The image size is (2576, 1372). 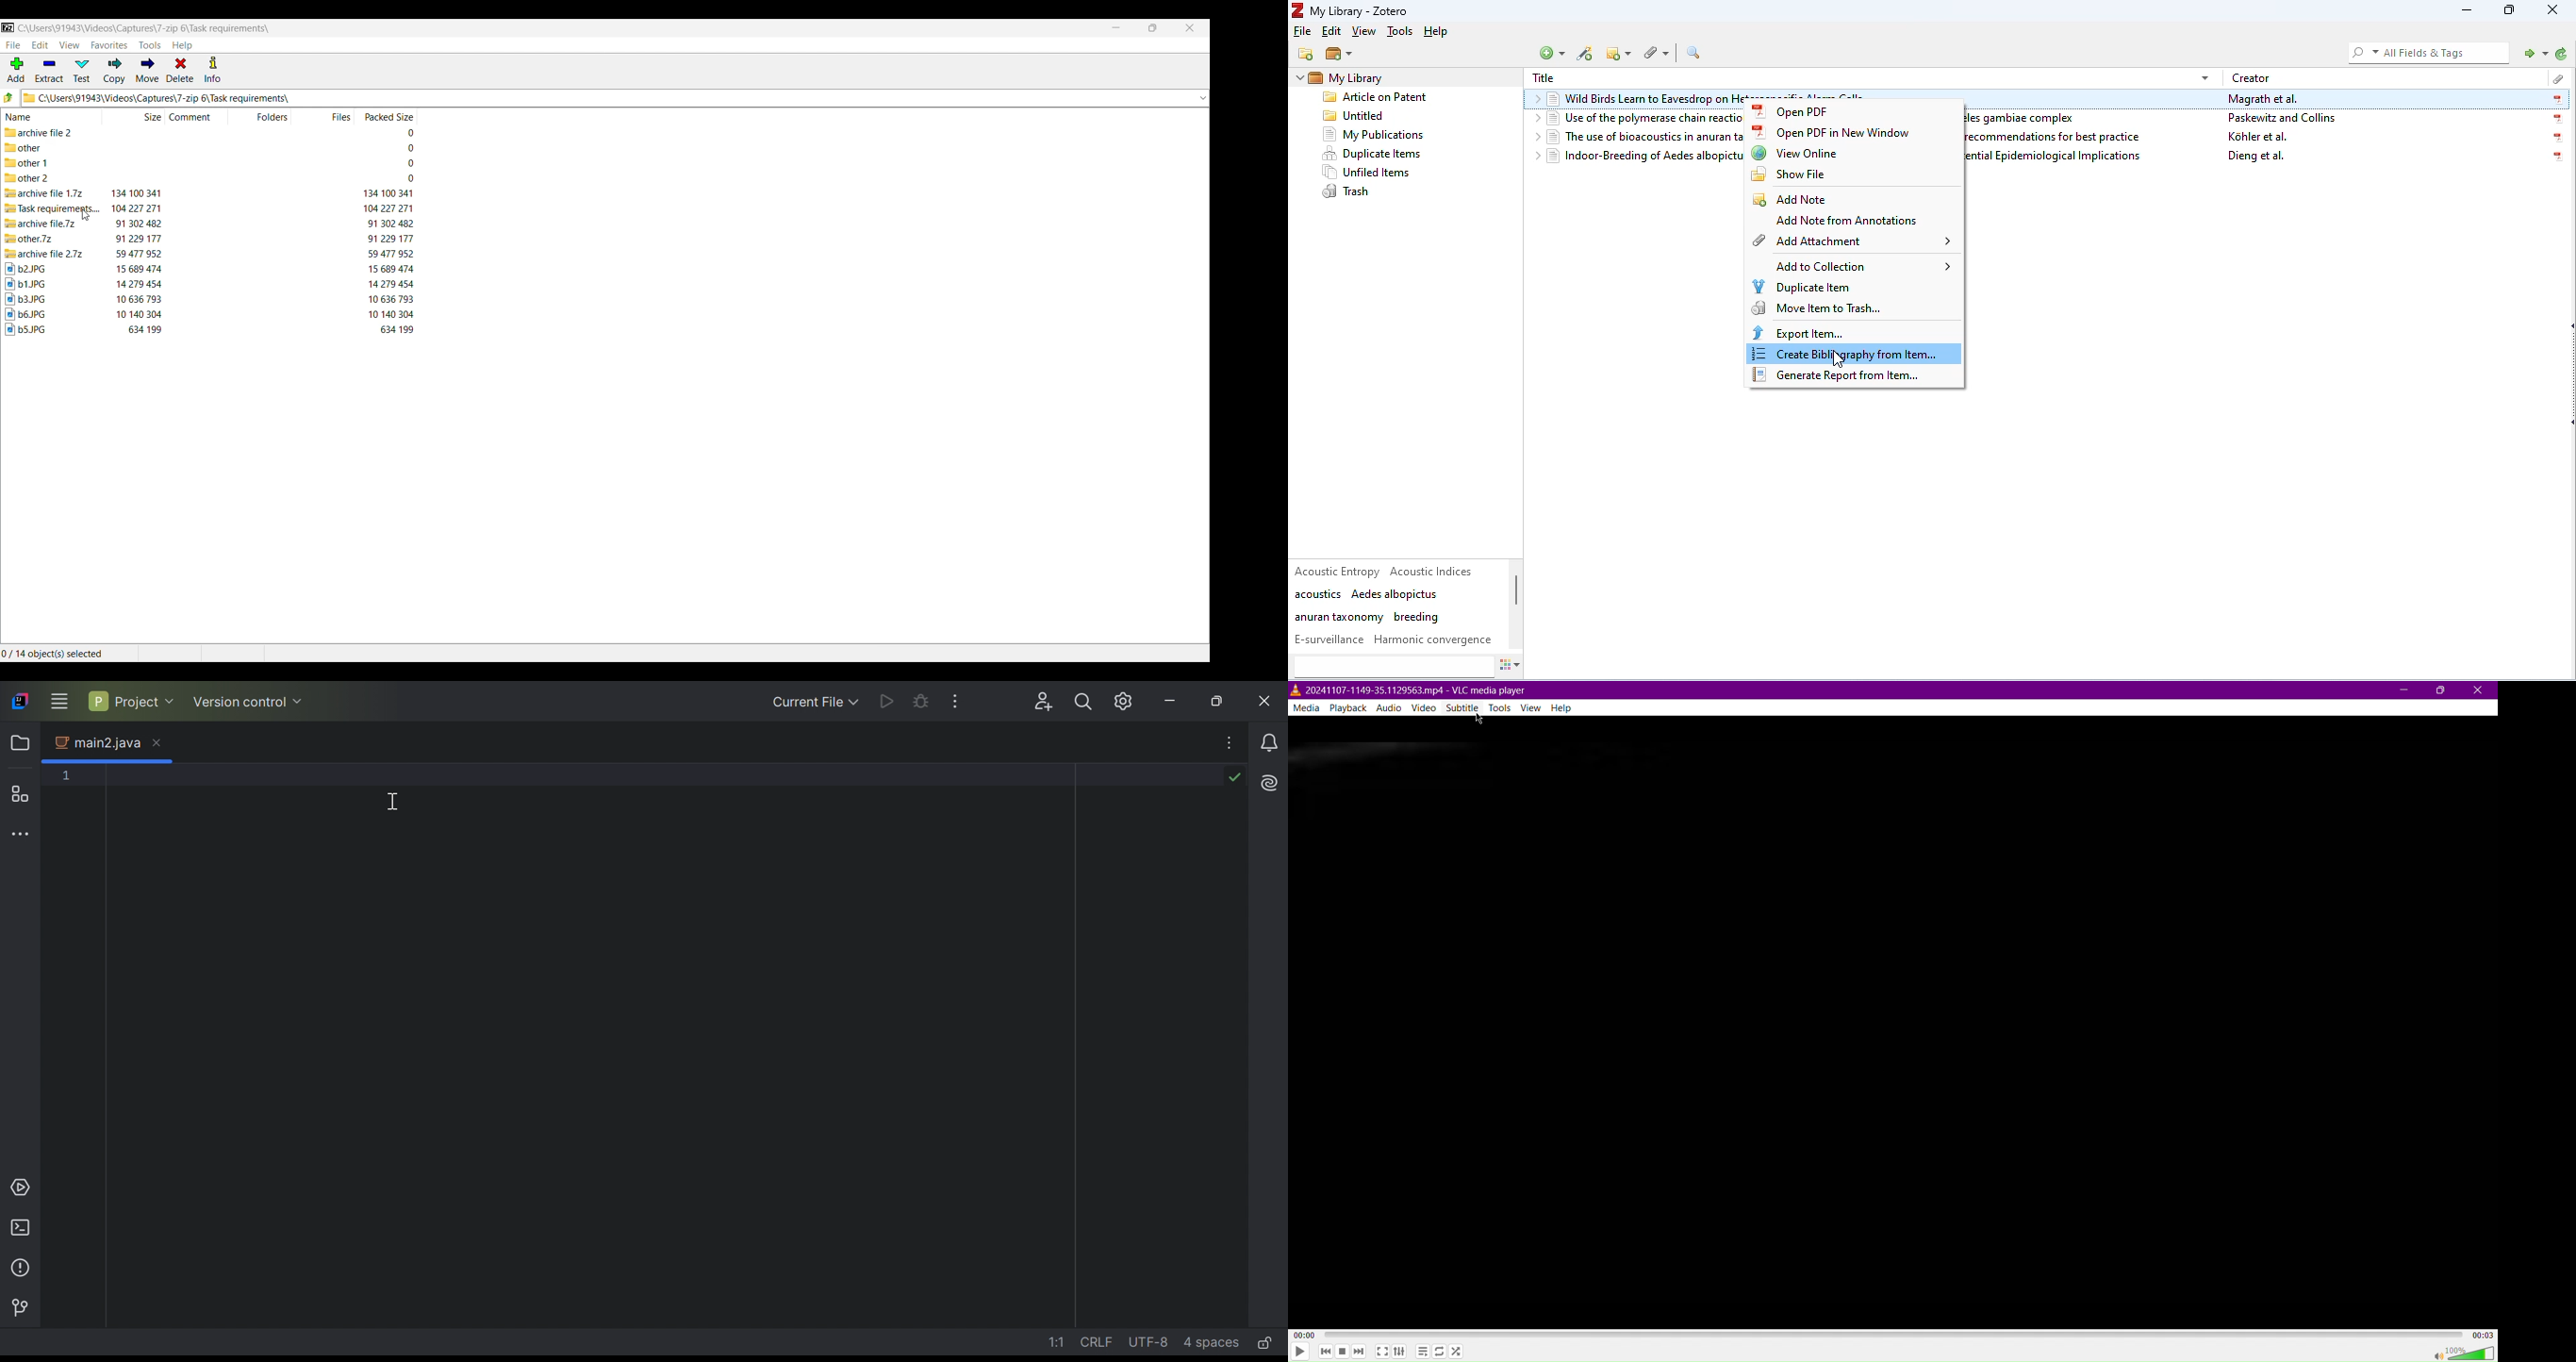 I want to click on Notifications, so click(x=1273, y=743).